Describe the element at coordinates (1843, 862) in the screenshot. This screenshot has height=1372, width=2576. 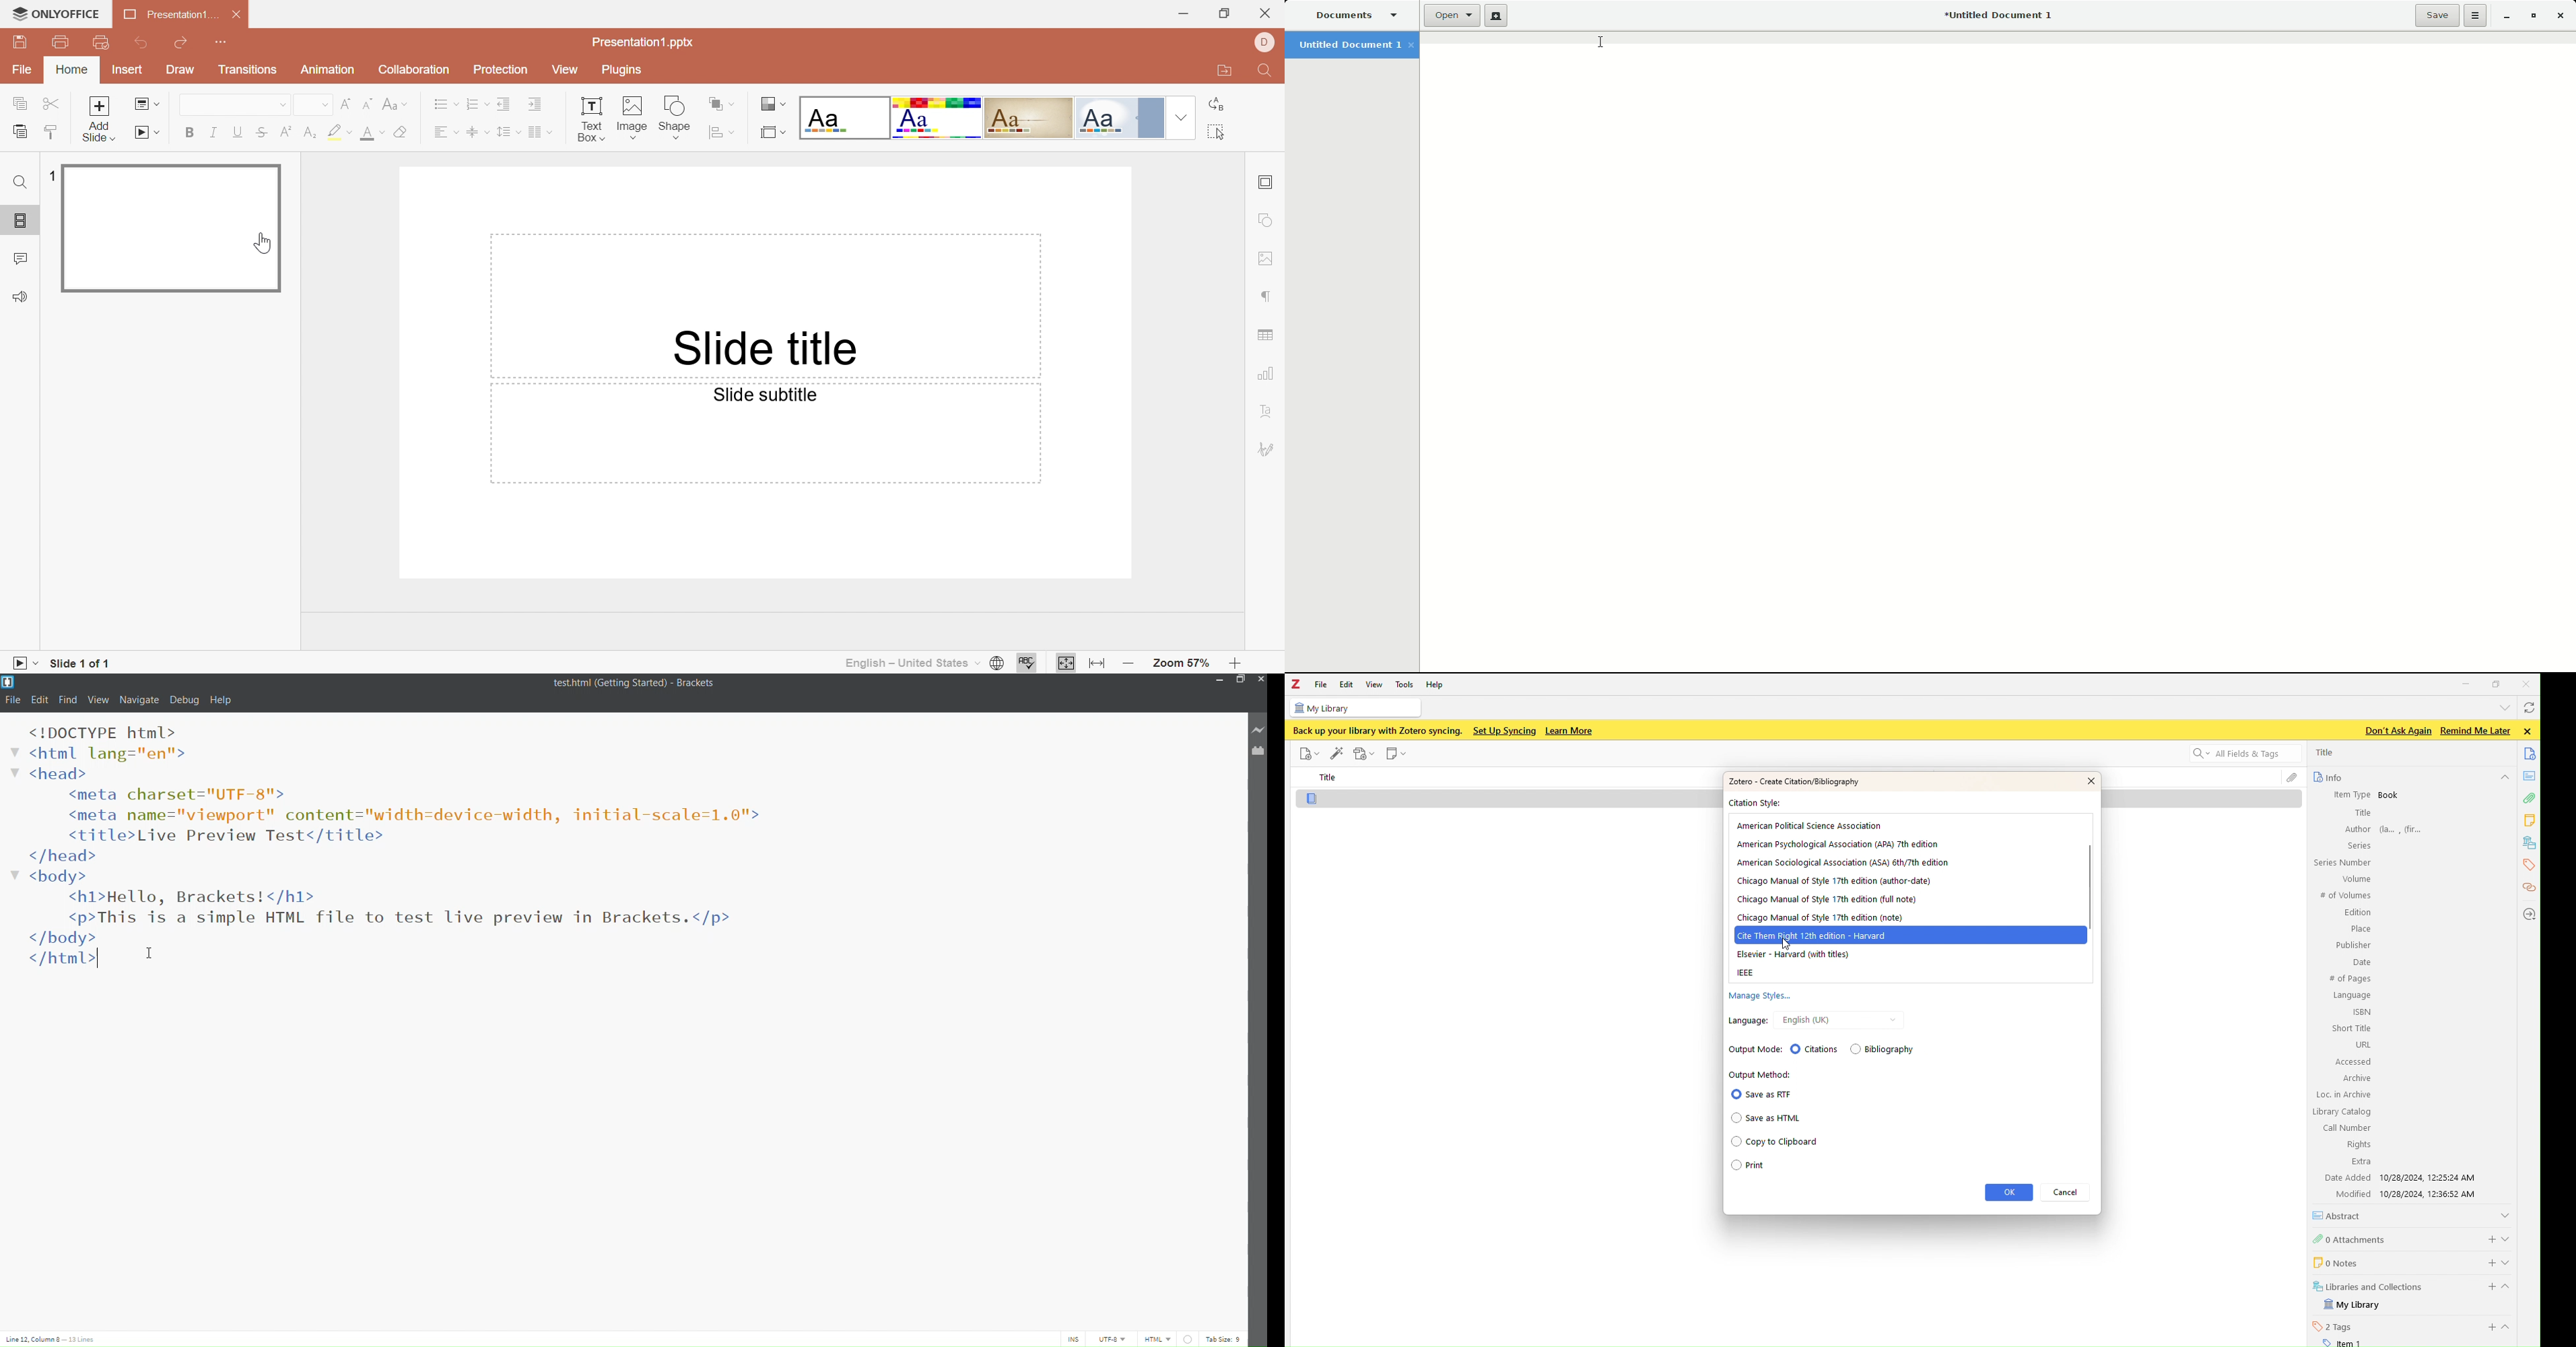
I see `American Sociological Association (ASA) 6th/7th edition` at that location.